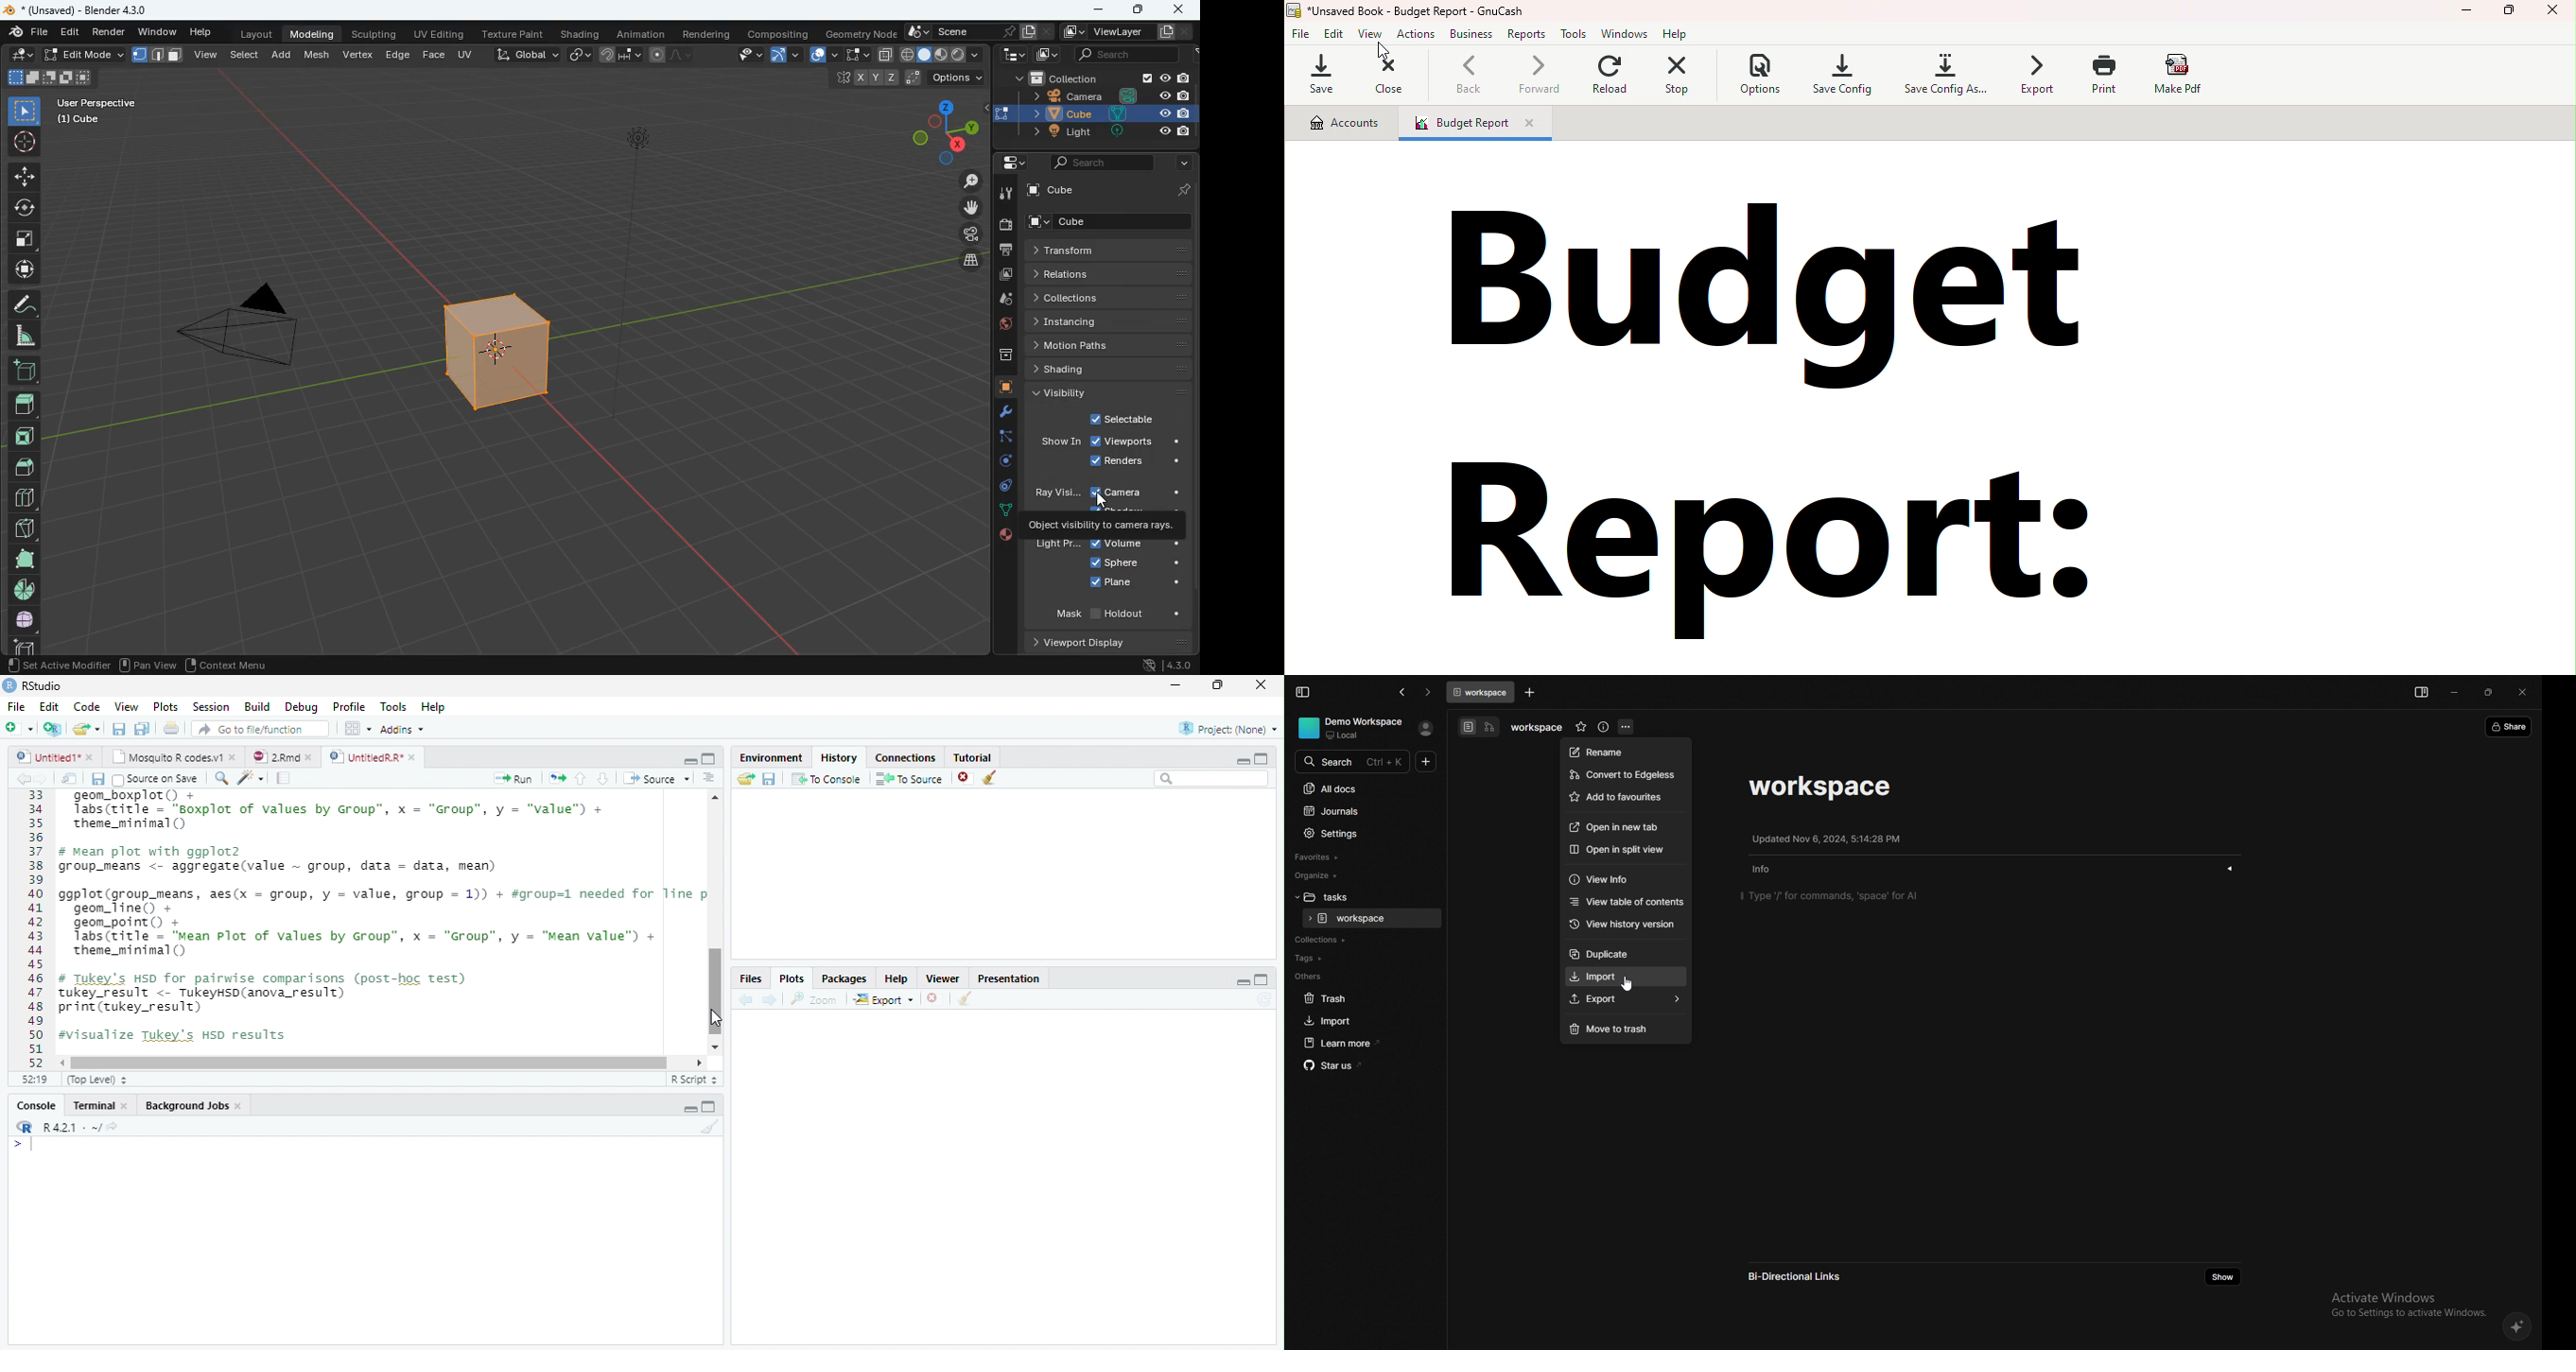  I want to click on globe, so click(999, 324).